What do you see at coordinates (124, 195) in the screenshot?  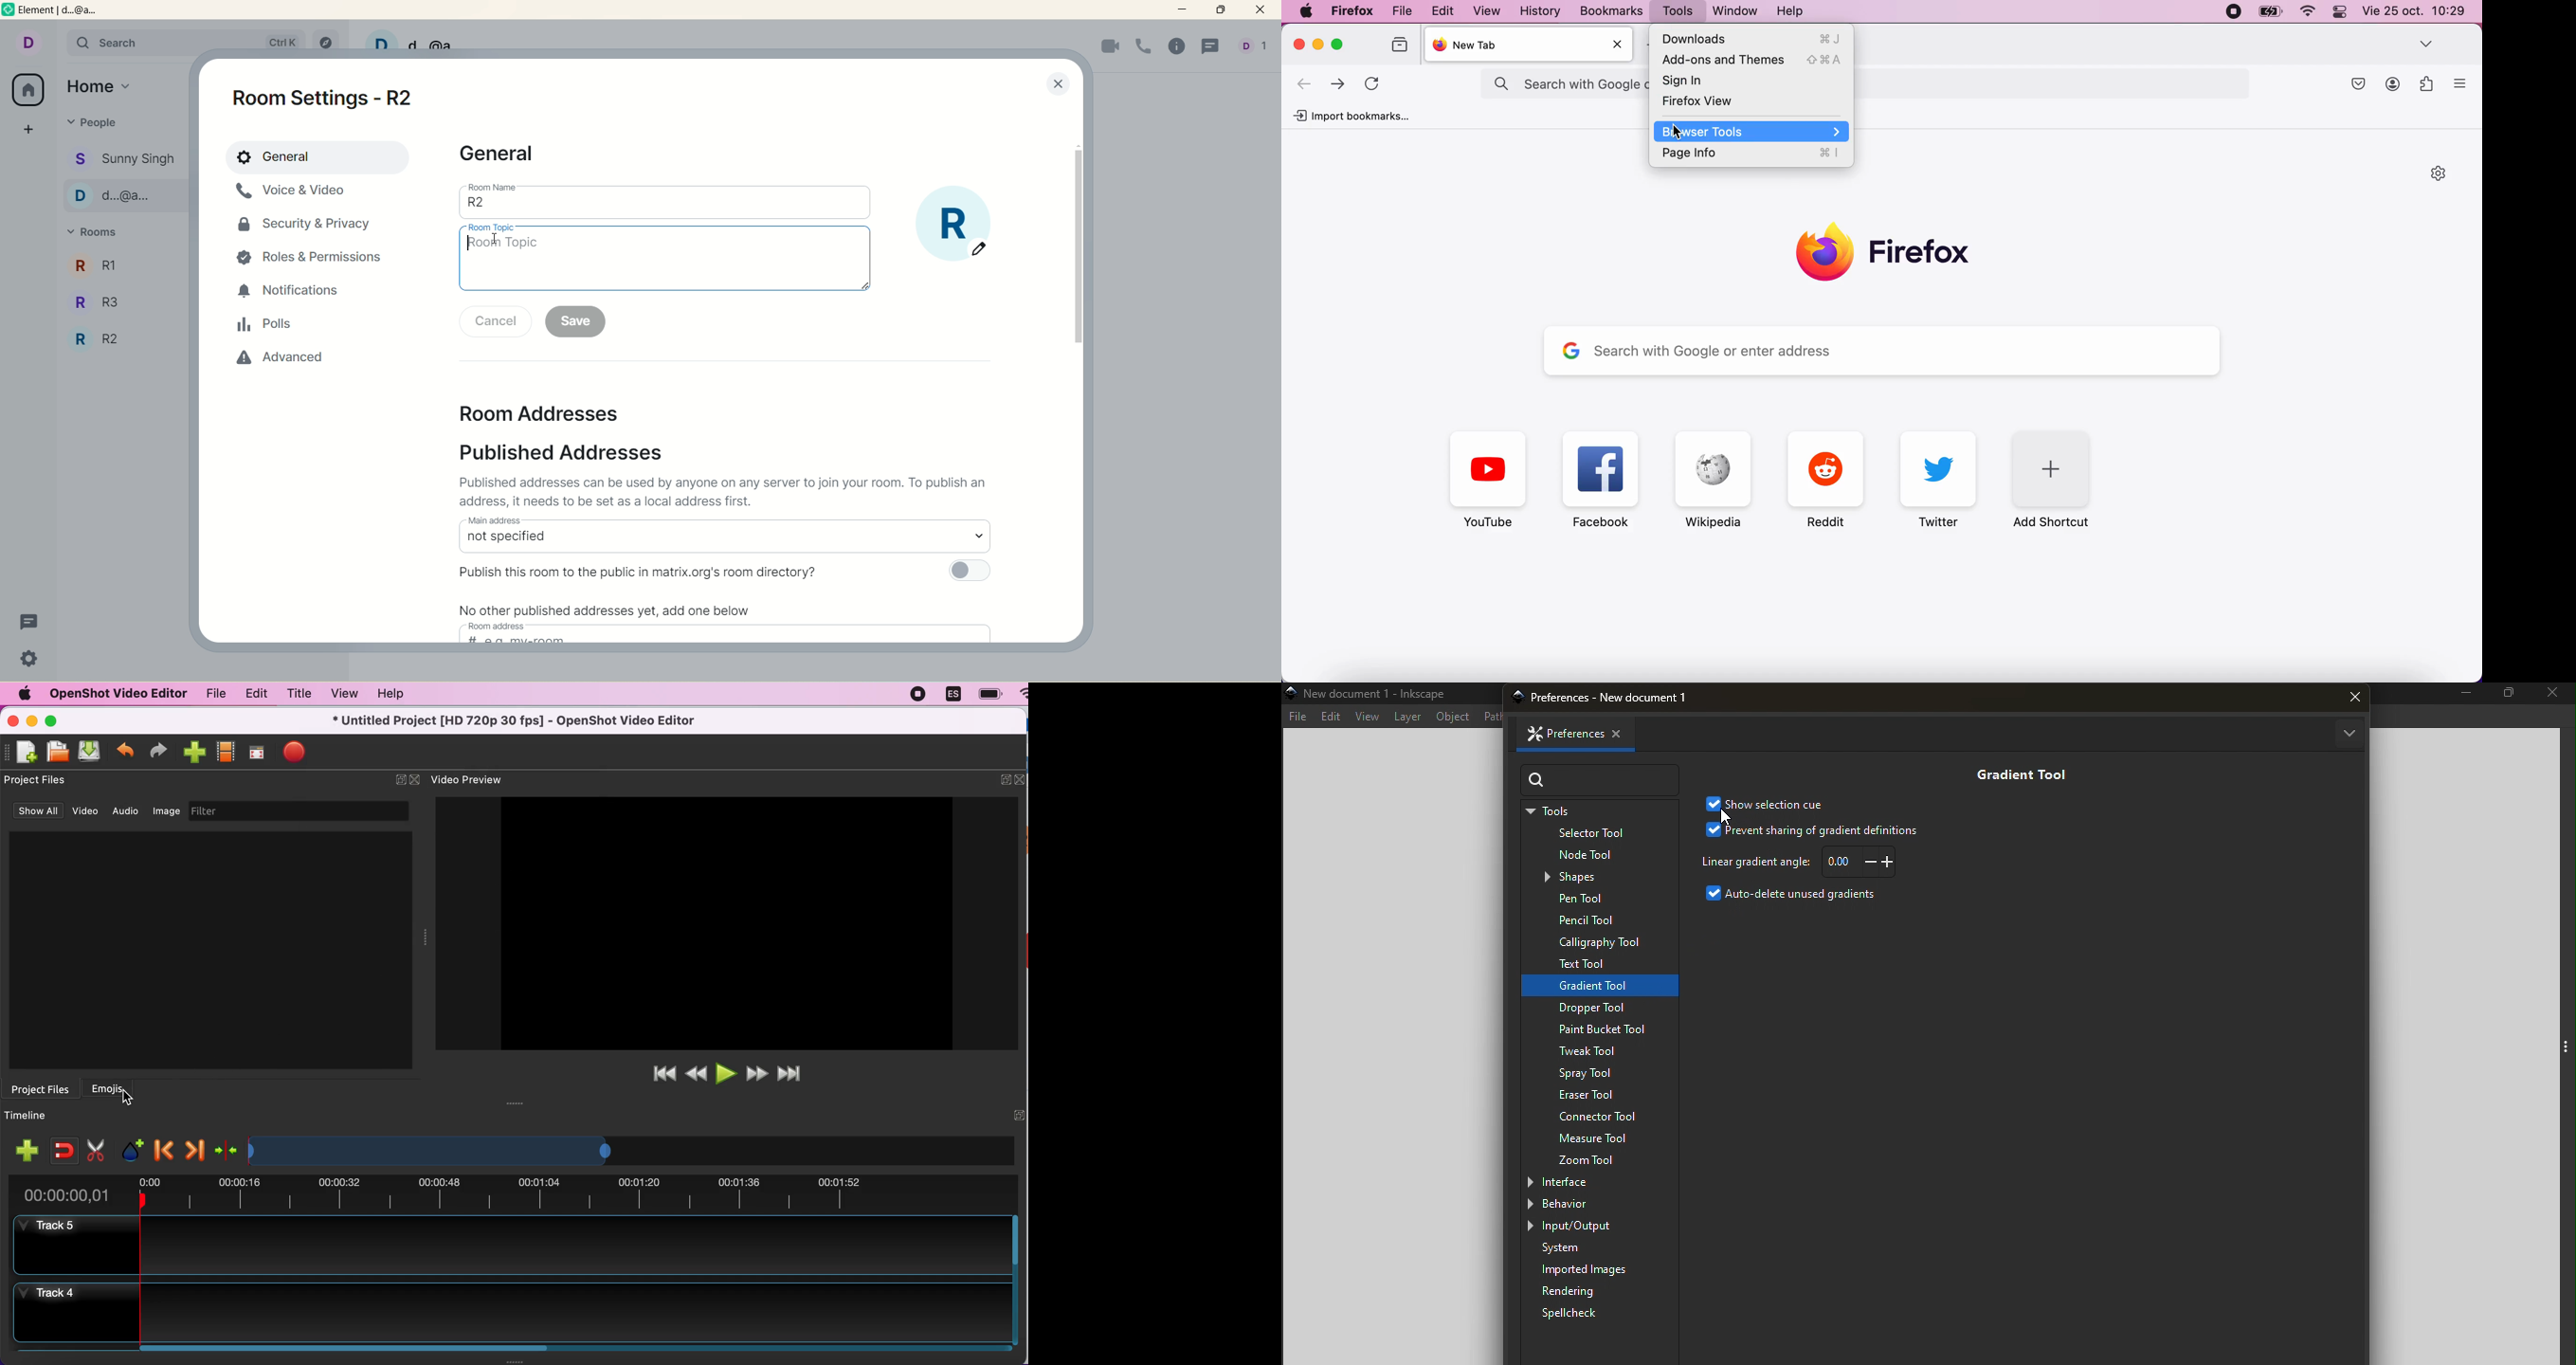 I see `d...@...` at bounding box center [124, 195].